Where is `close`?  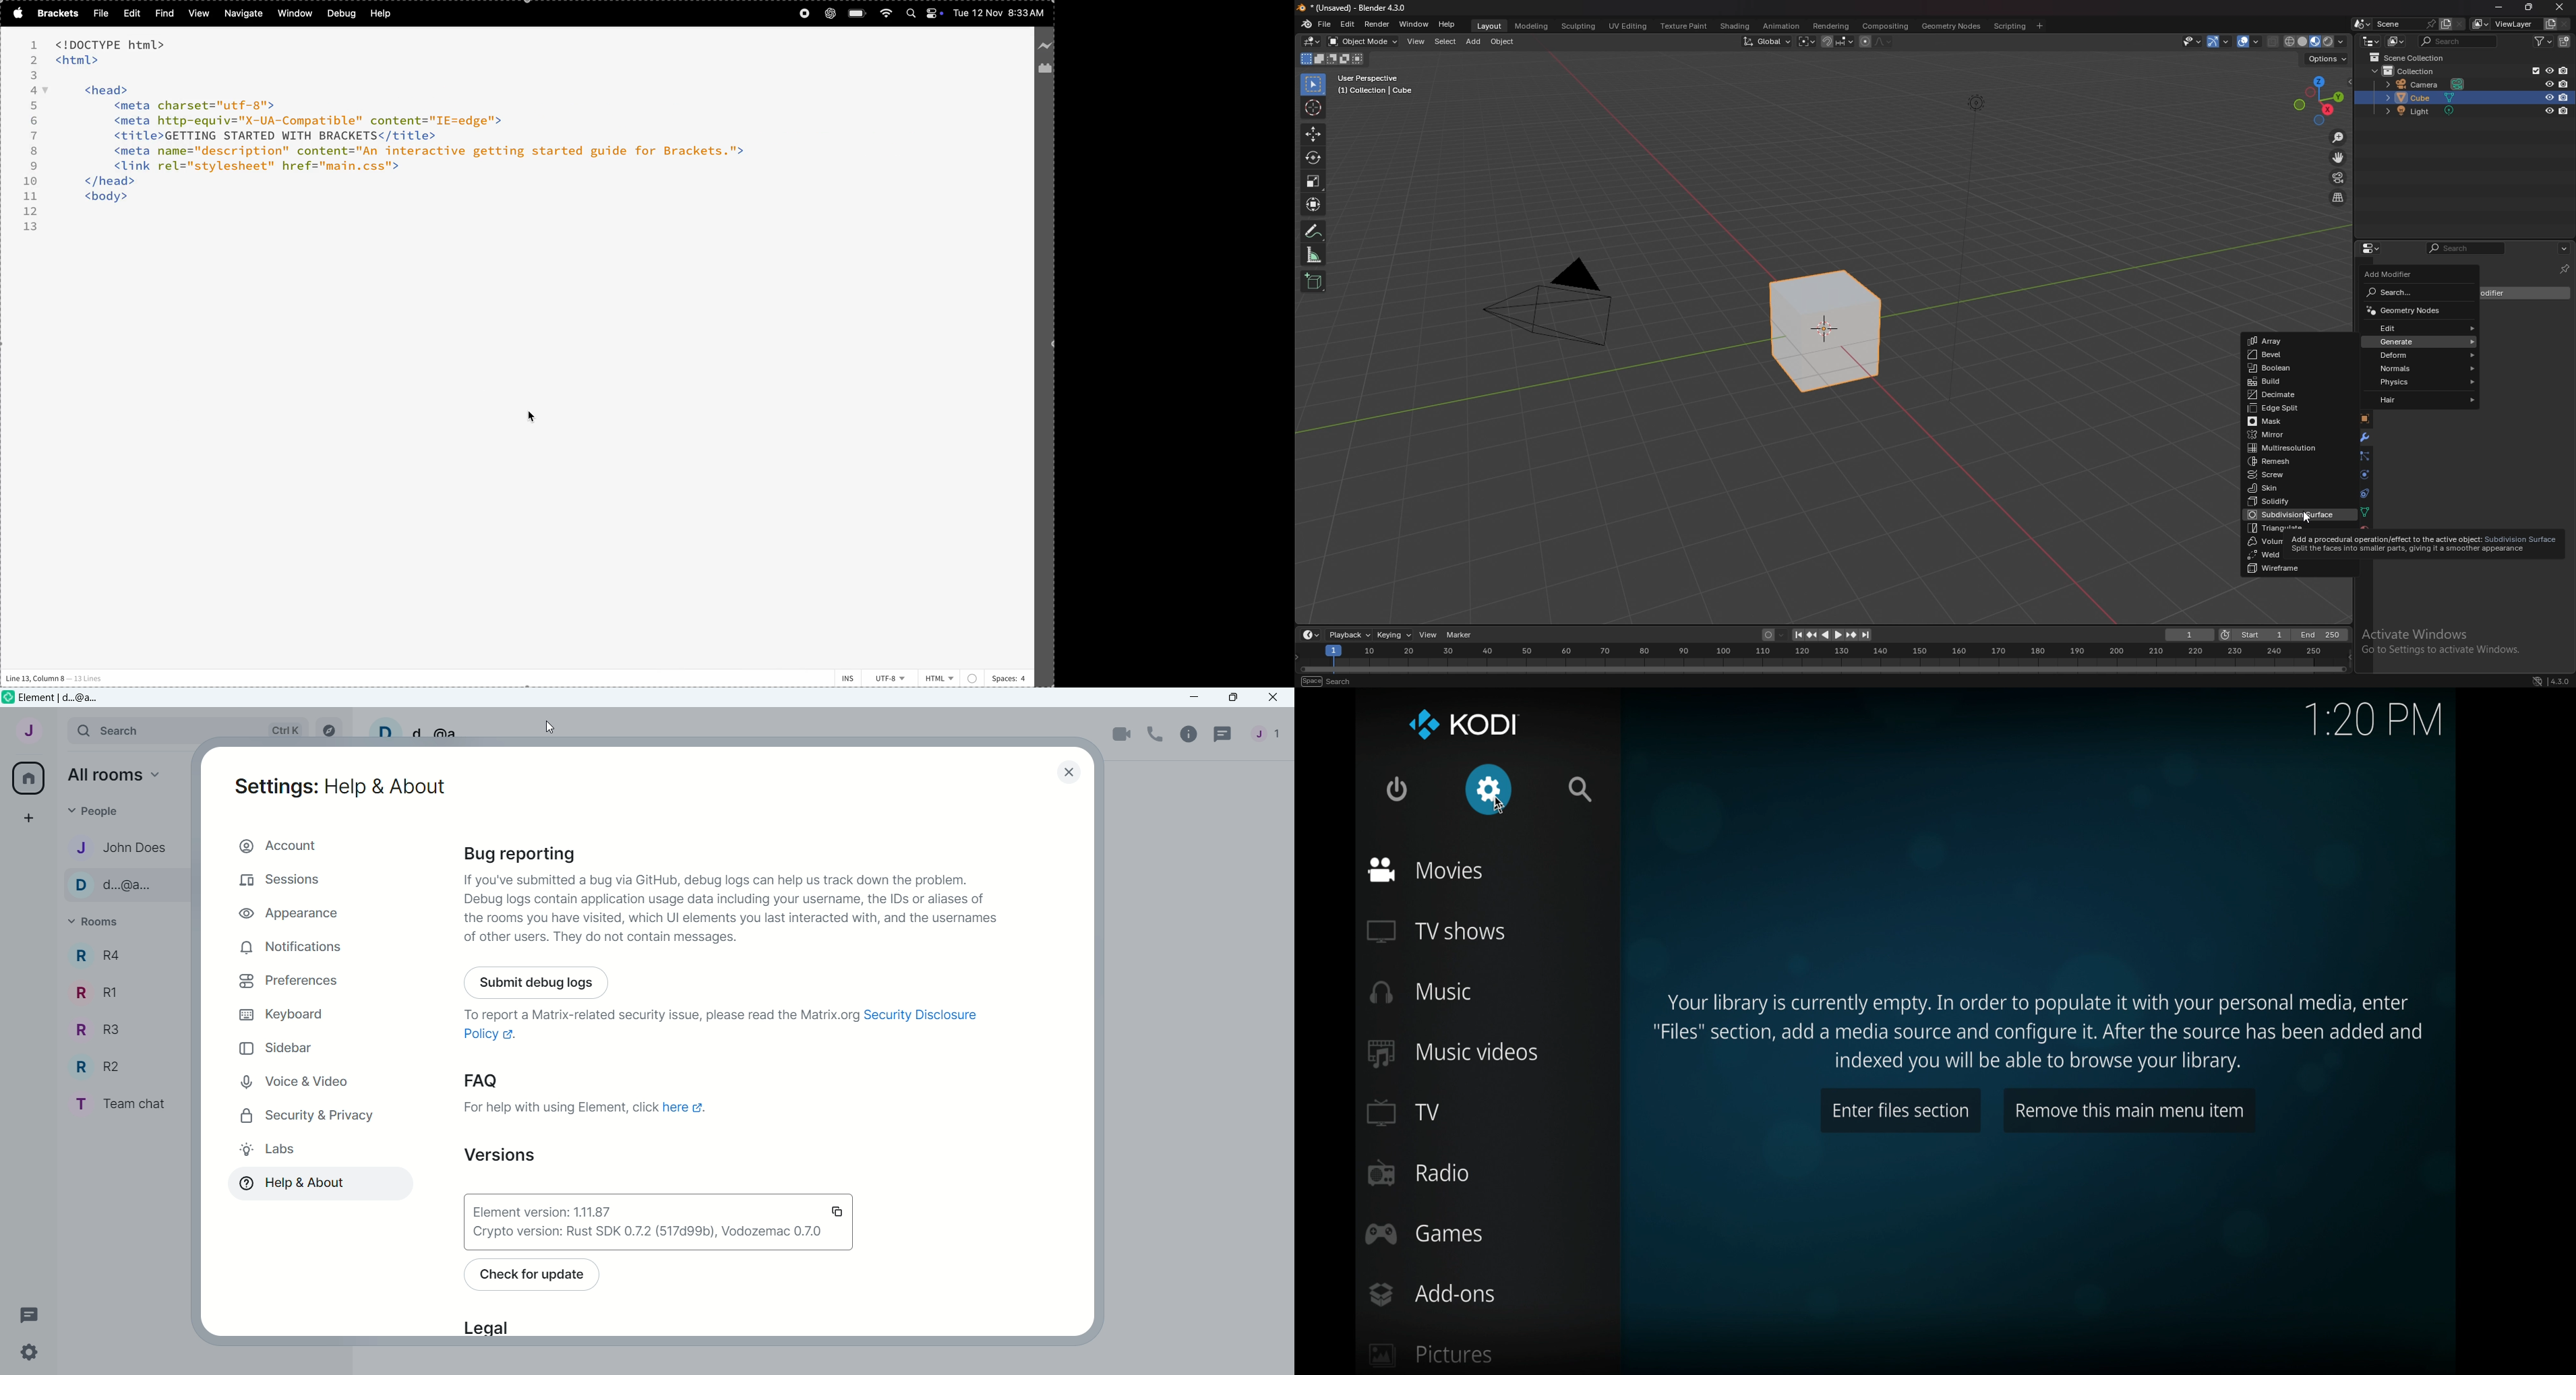
close is located at coordinates (2561, 7).